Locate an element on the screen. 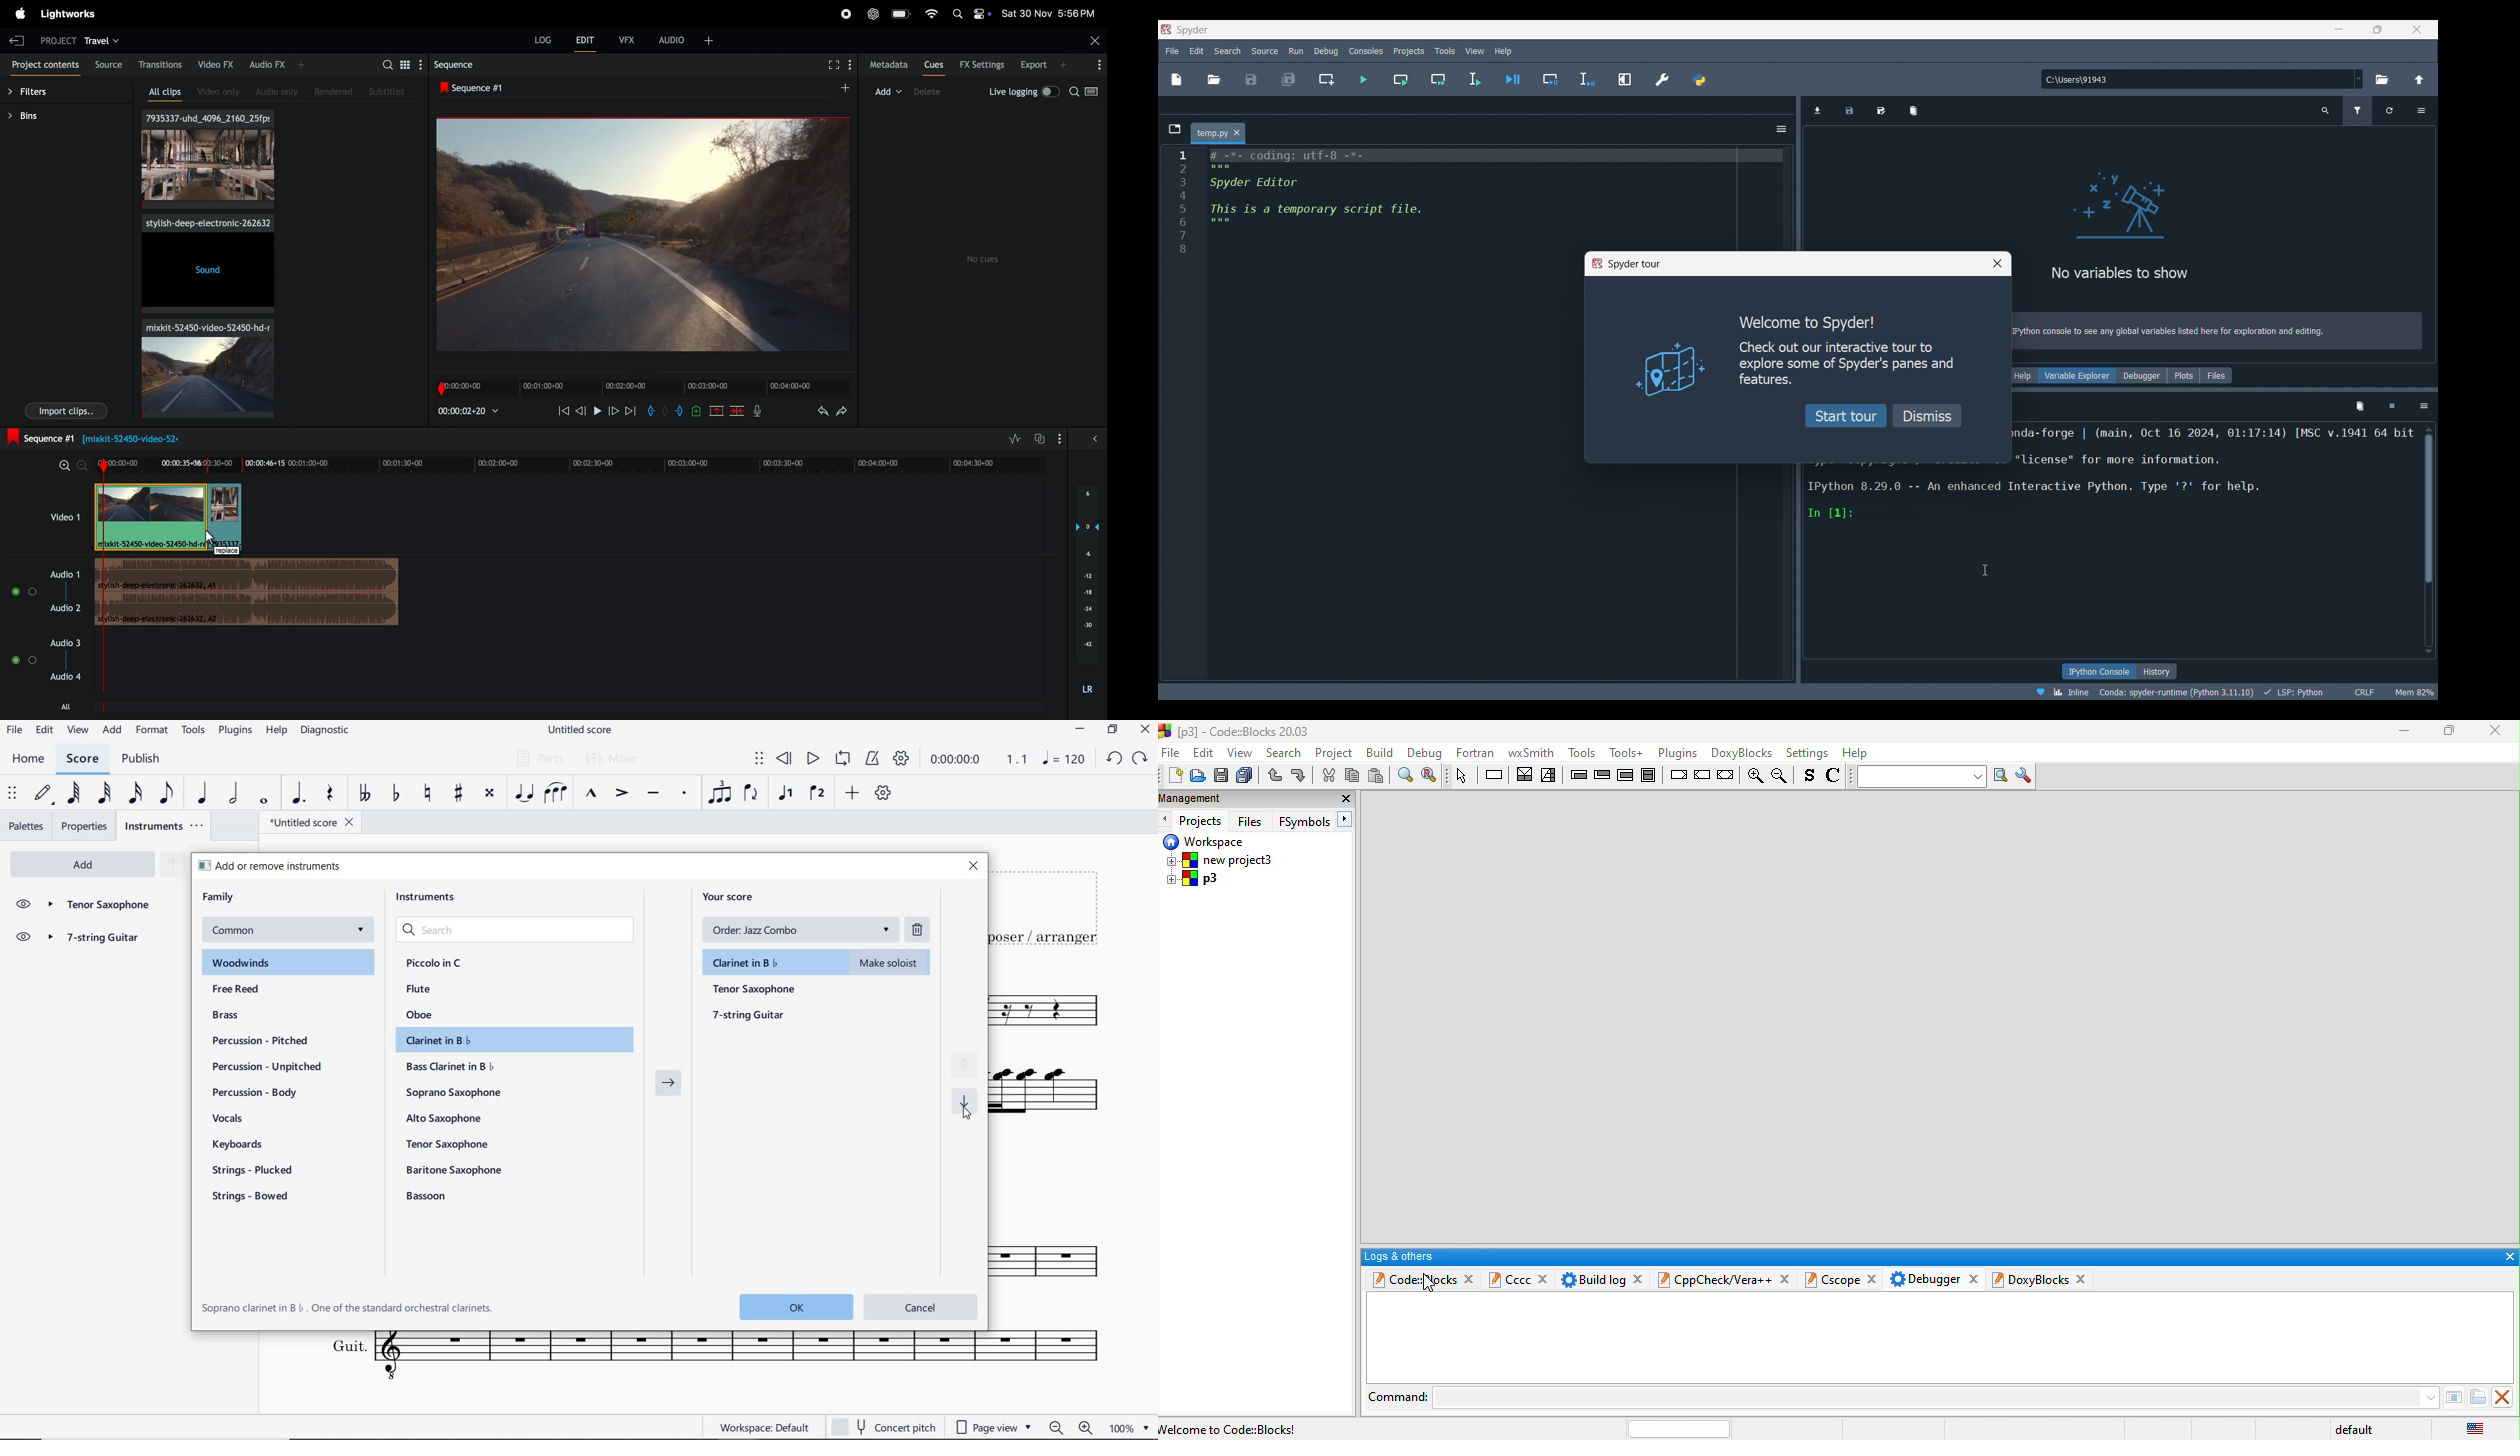 This screenshot has width=2520, height=1456. Help menu is located at coordinates (1503, 51).